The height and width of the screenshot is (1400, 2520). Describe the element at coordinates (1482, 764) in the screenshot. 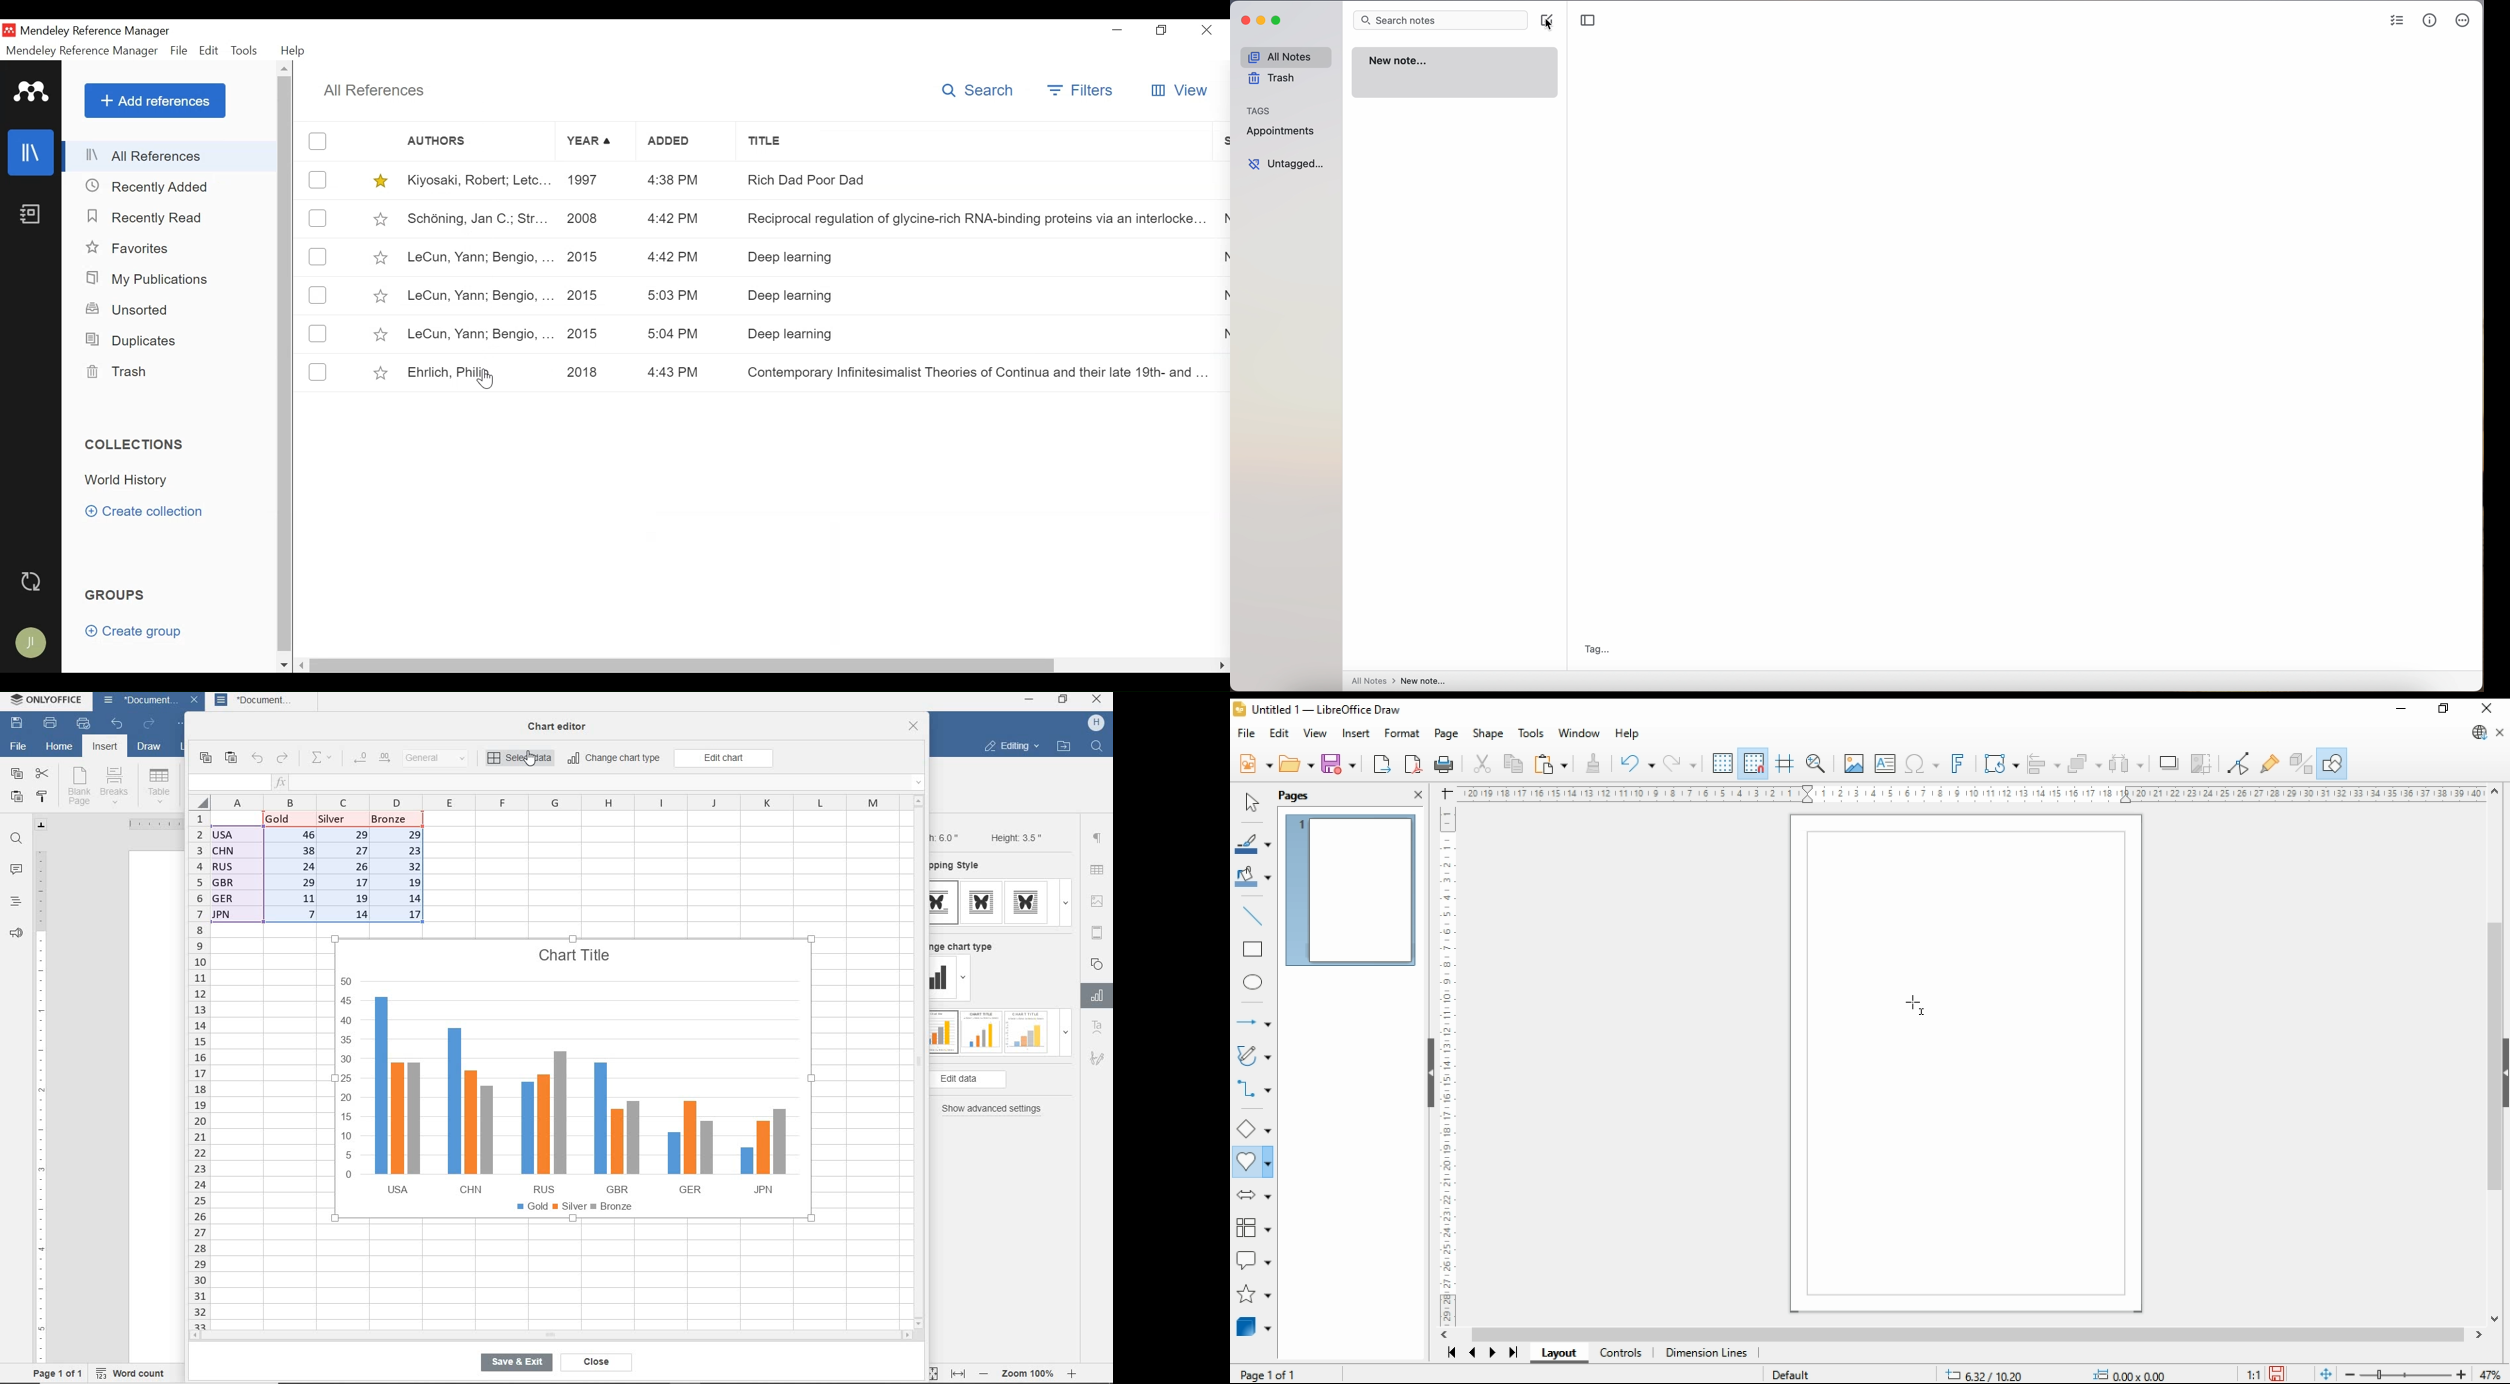

I see `cut` at that location.